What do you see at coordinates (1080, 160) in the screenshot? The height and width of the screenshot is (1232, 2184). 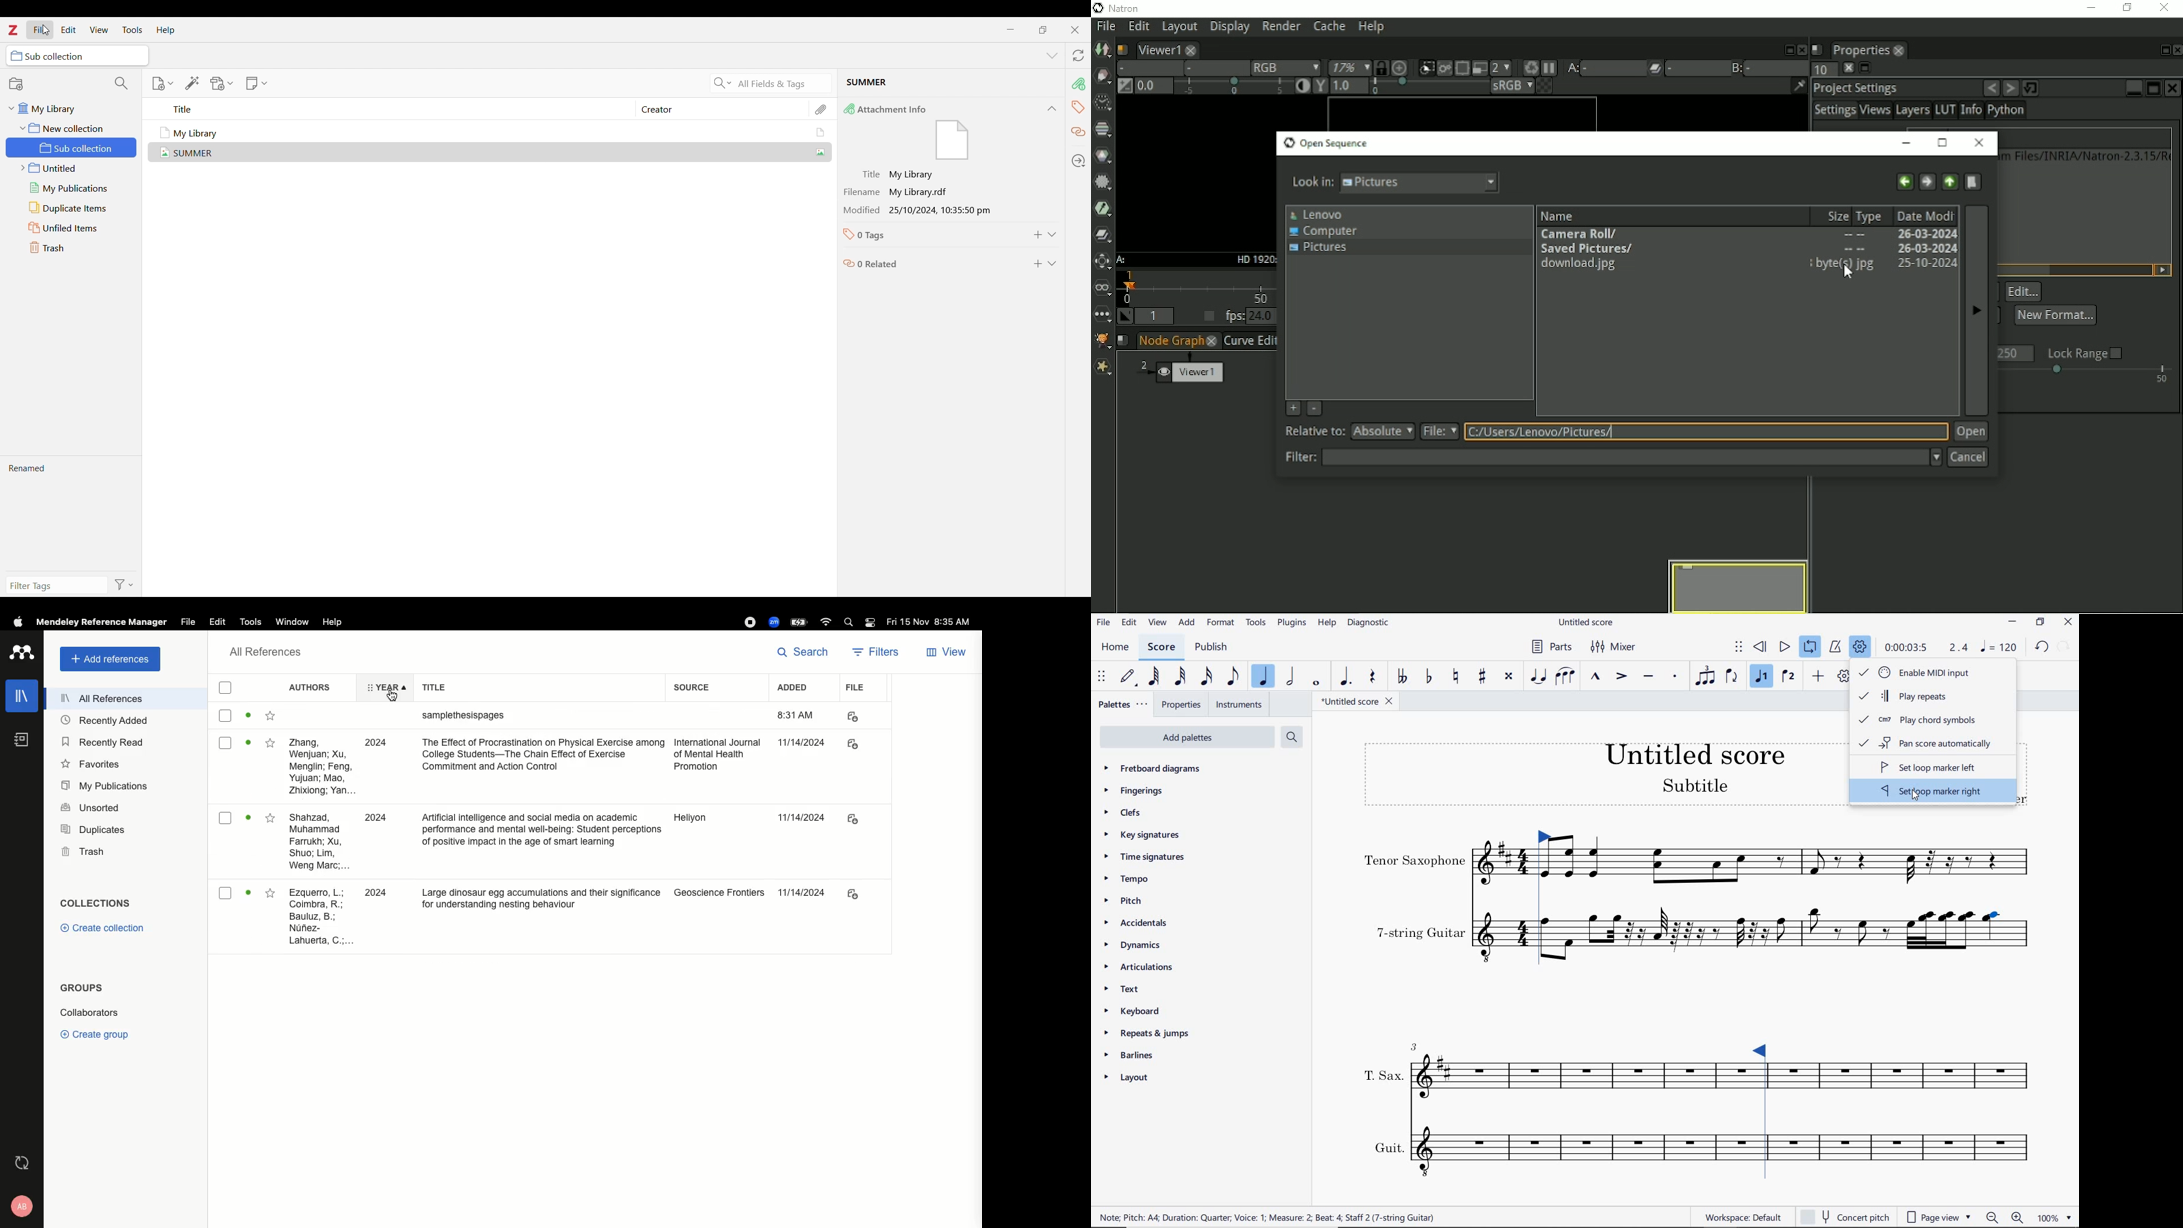 I see `Locate` at bounding box center [1080, 160].